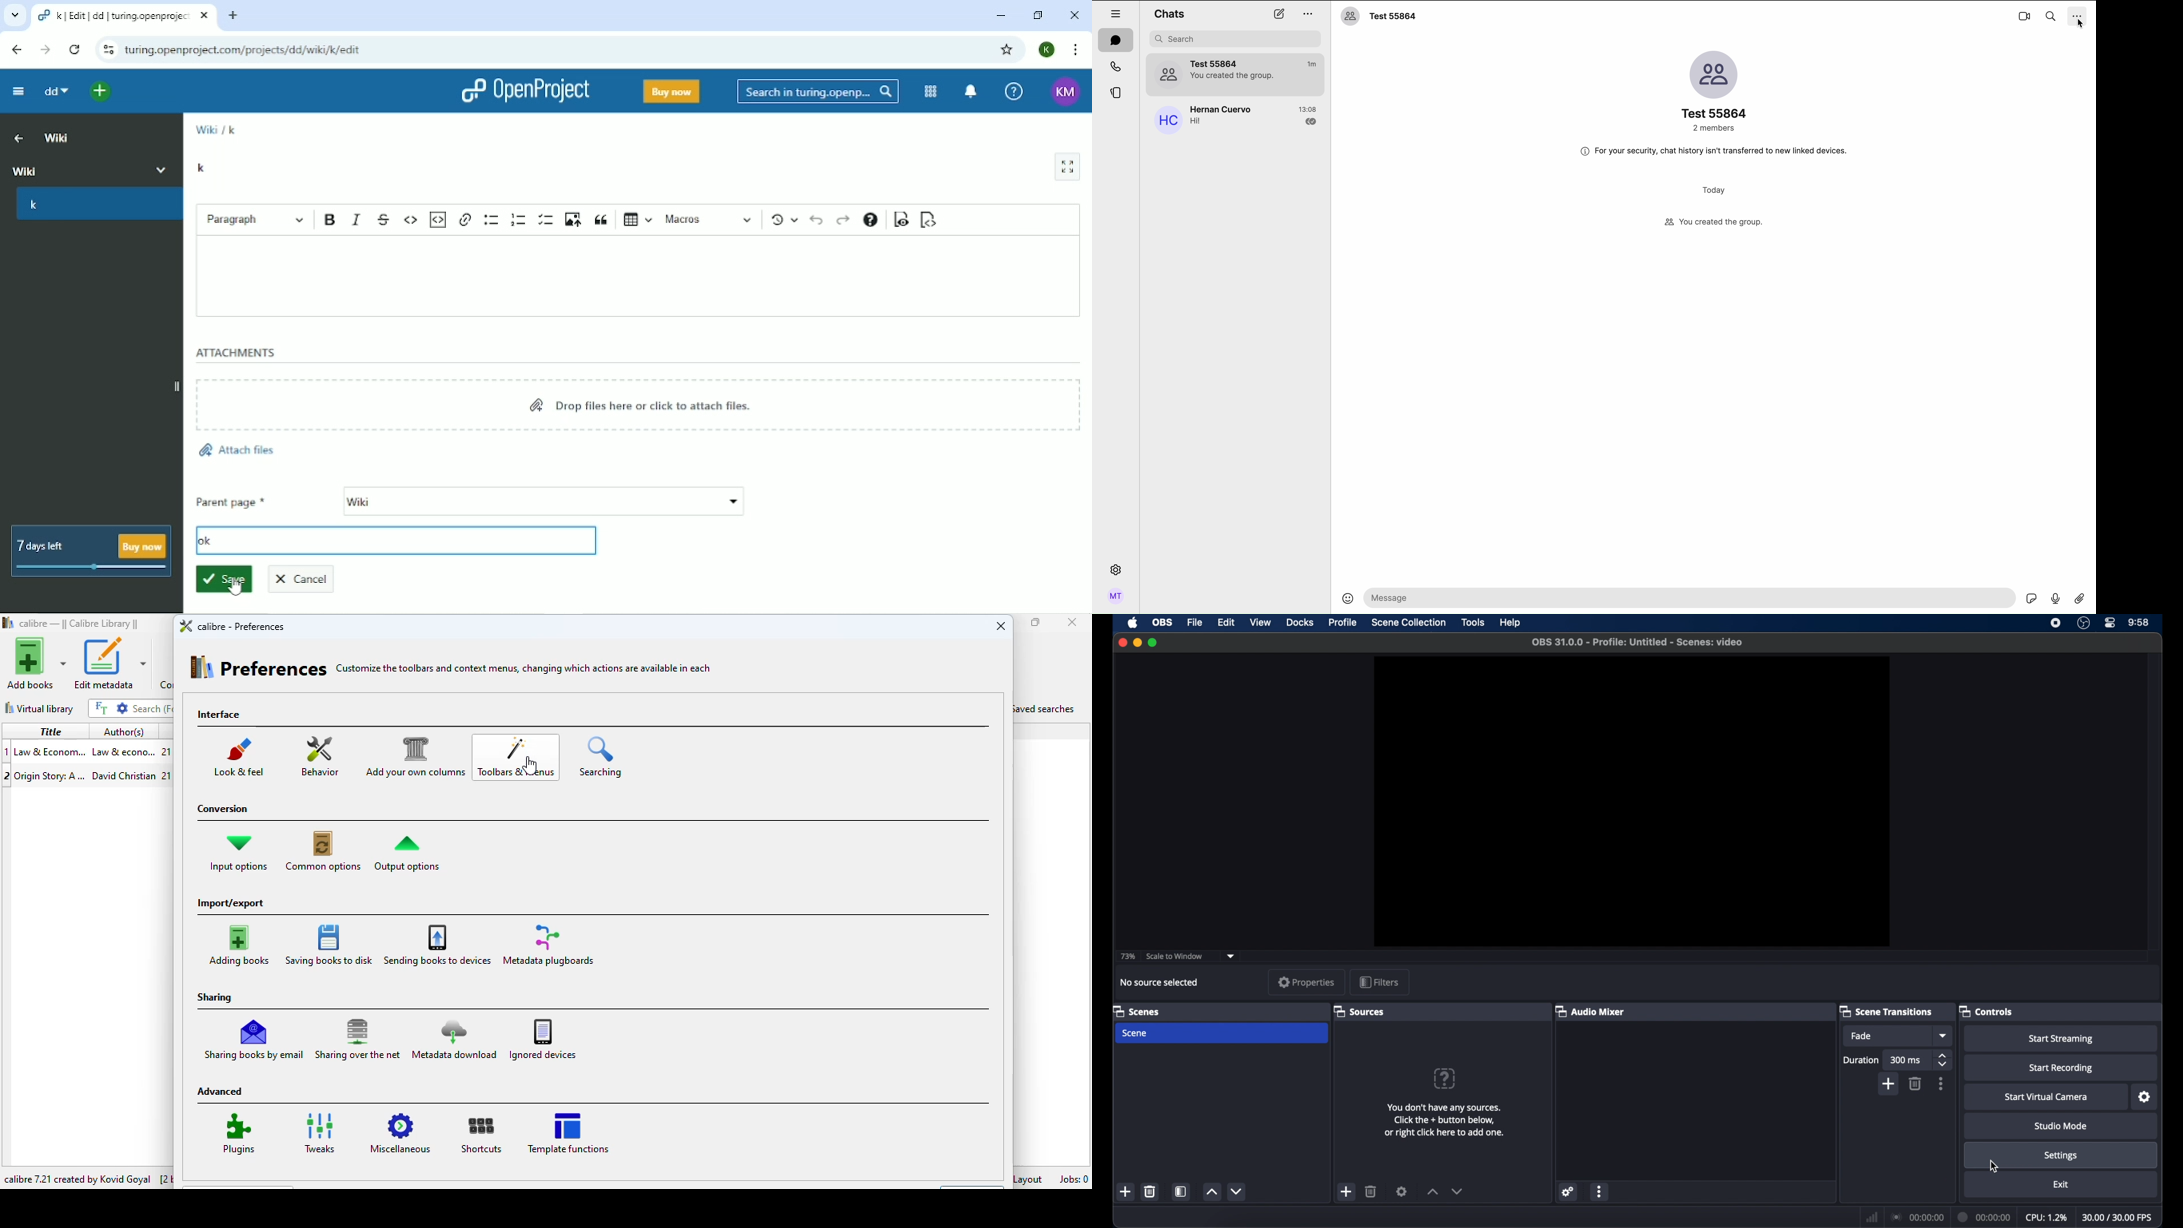 The image size is (2184, 1232). I want to click on saving books to disk, so click(329, 944).